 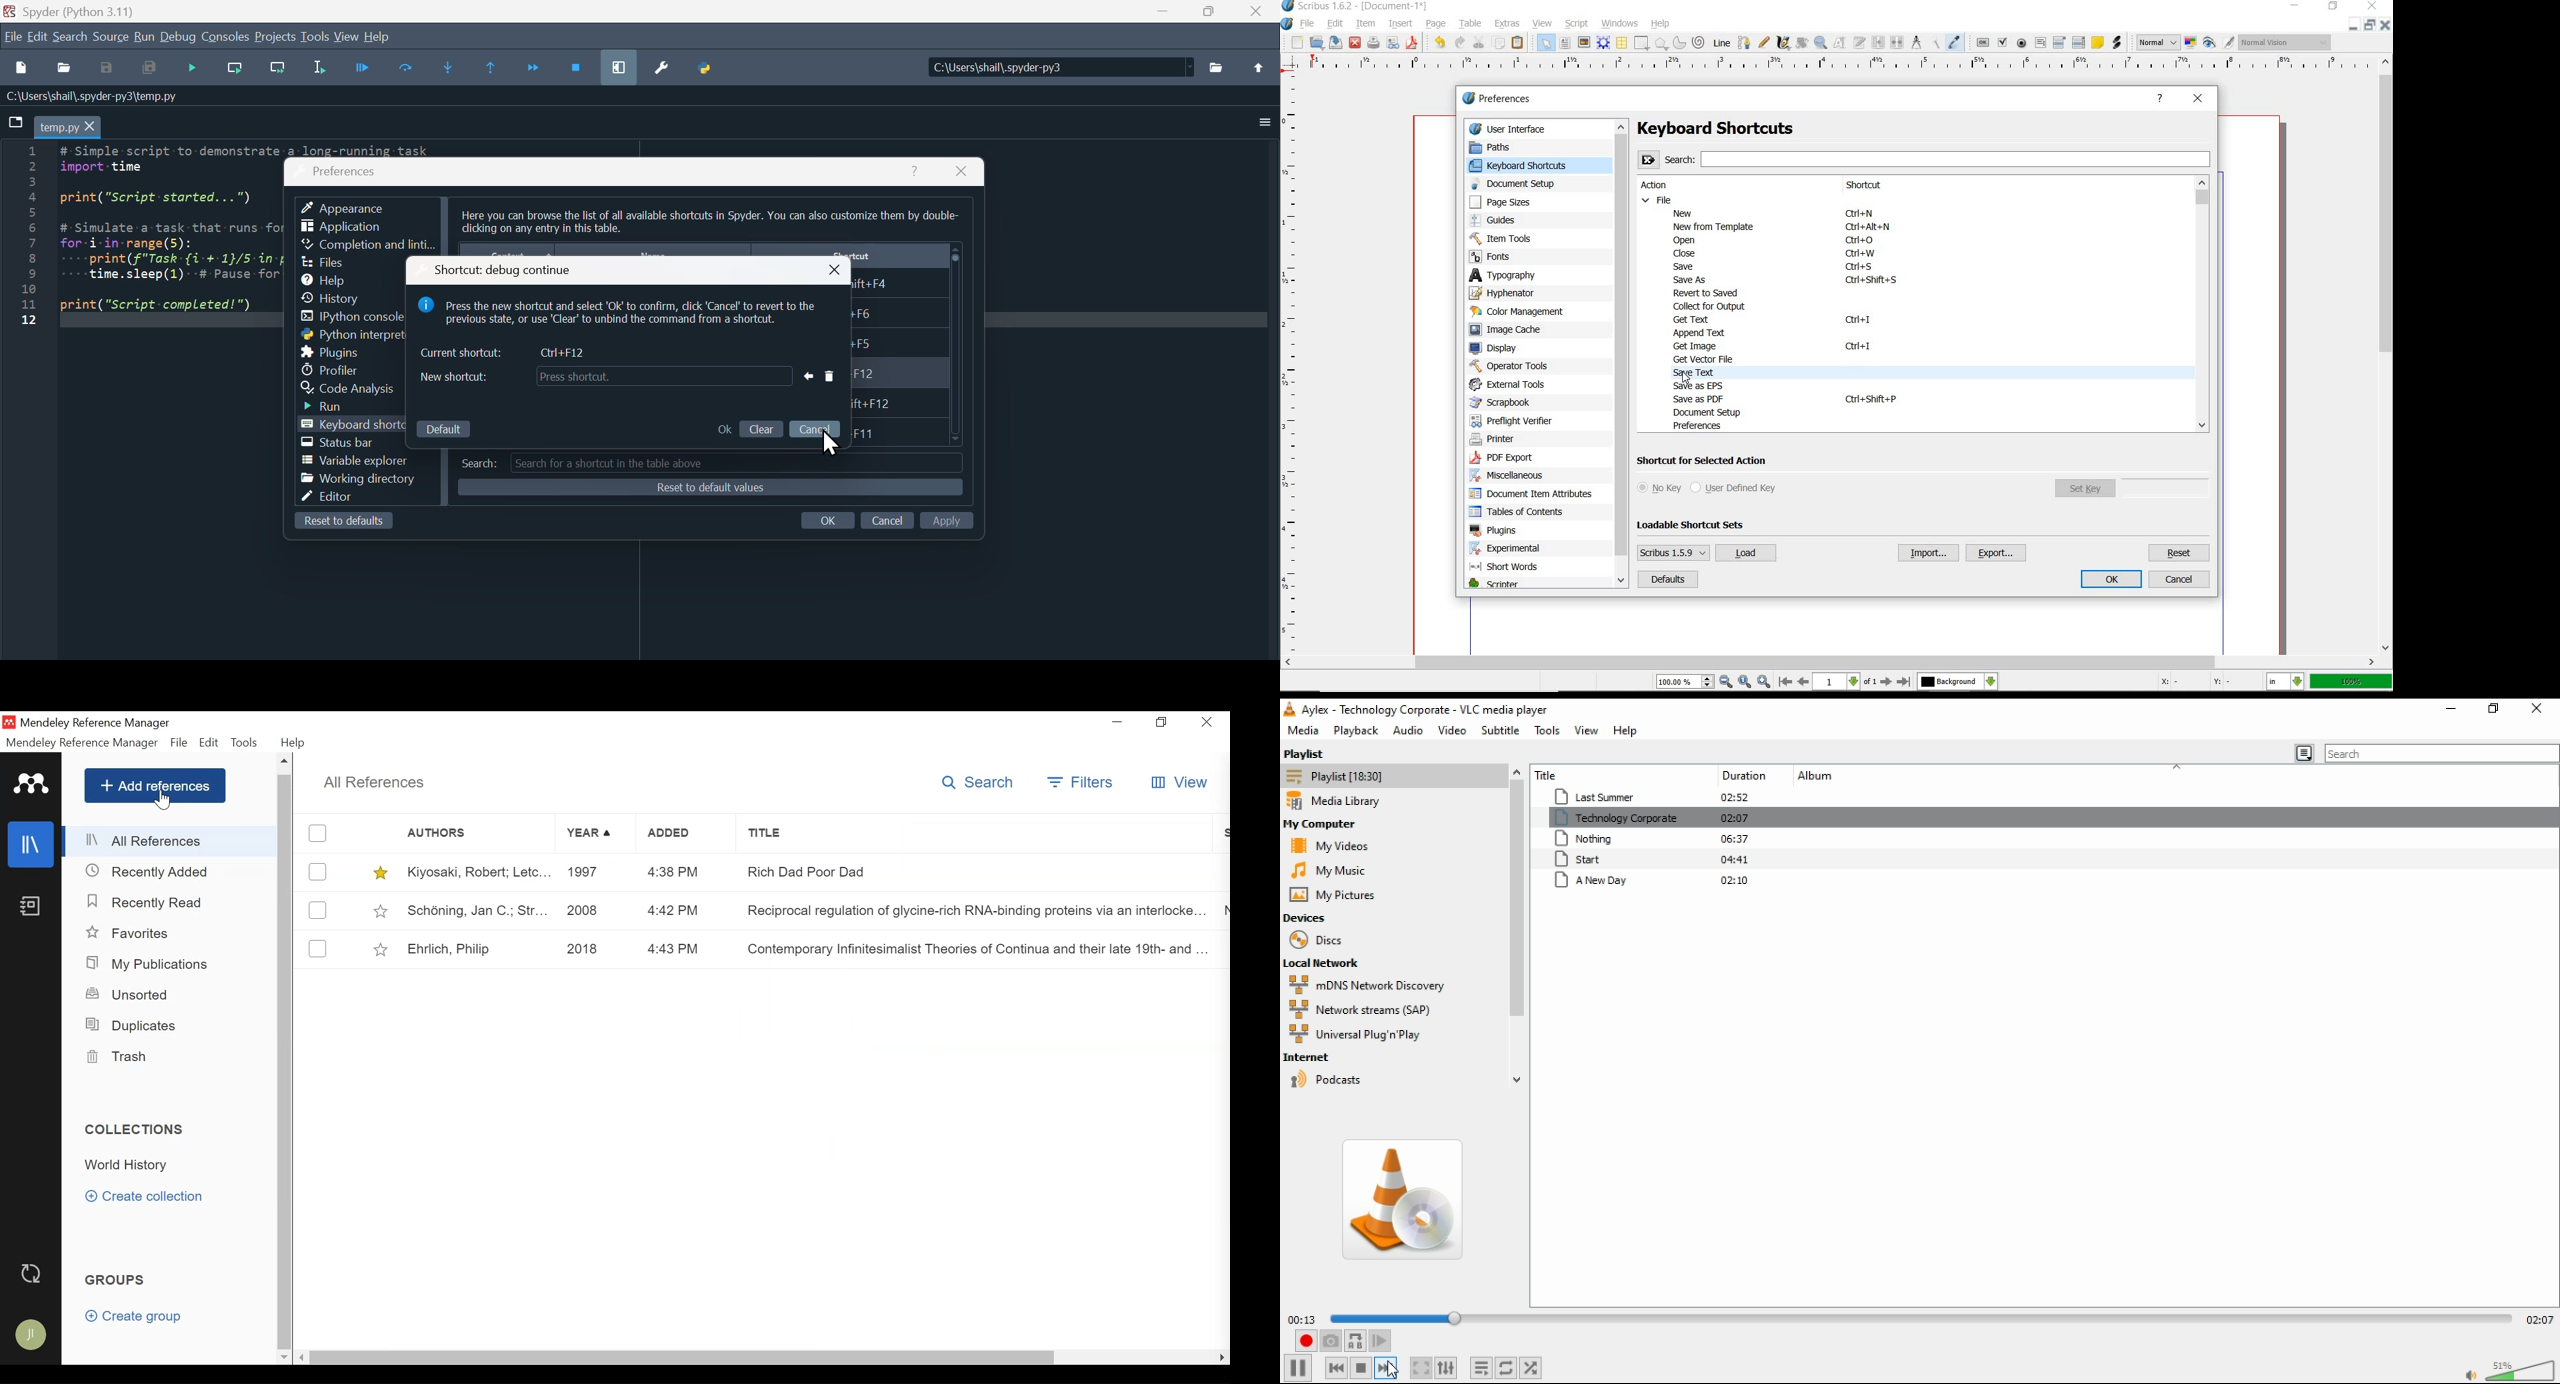 What do you see at coordinates (1660, 186) in the screenshot?
I see `action` at bounding box center [1660, 186].